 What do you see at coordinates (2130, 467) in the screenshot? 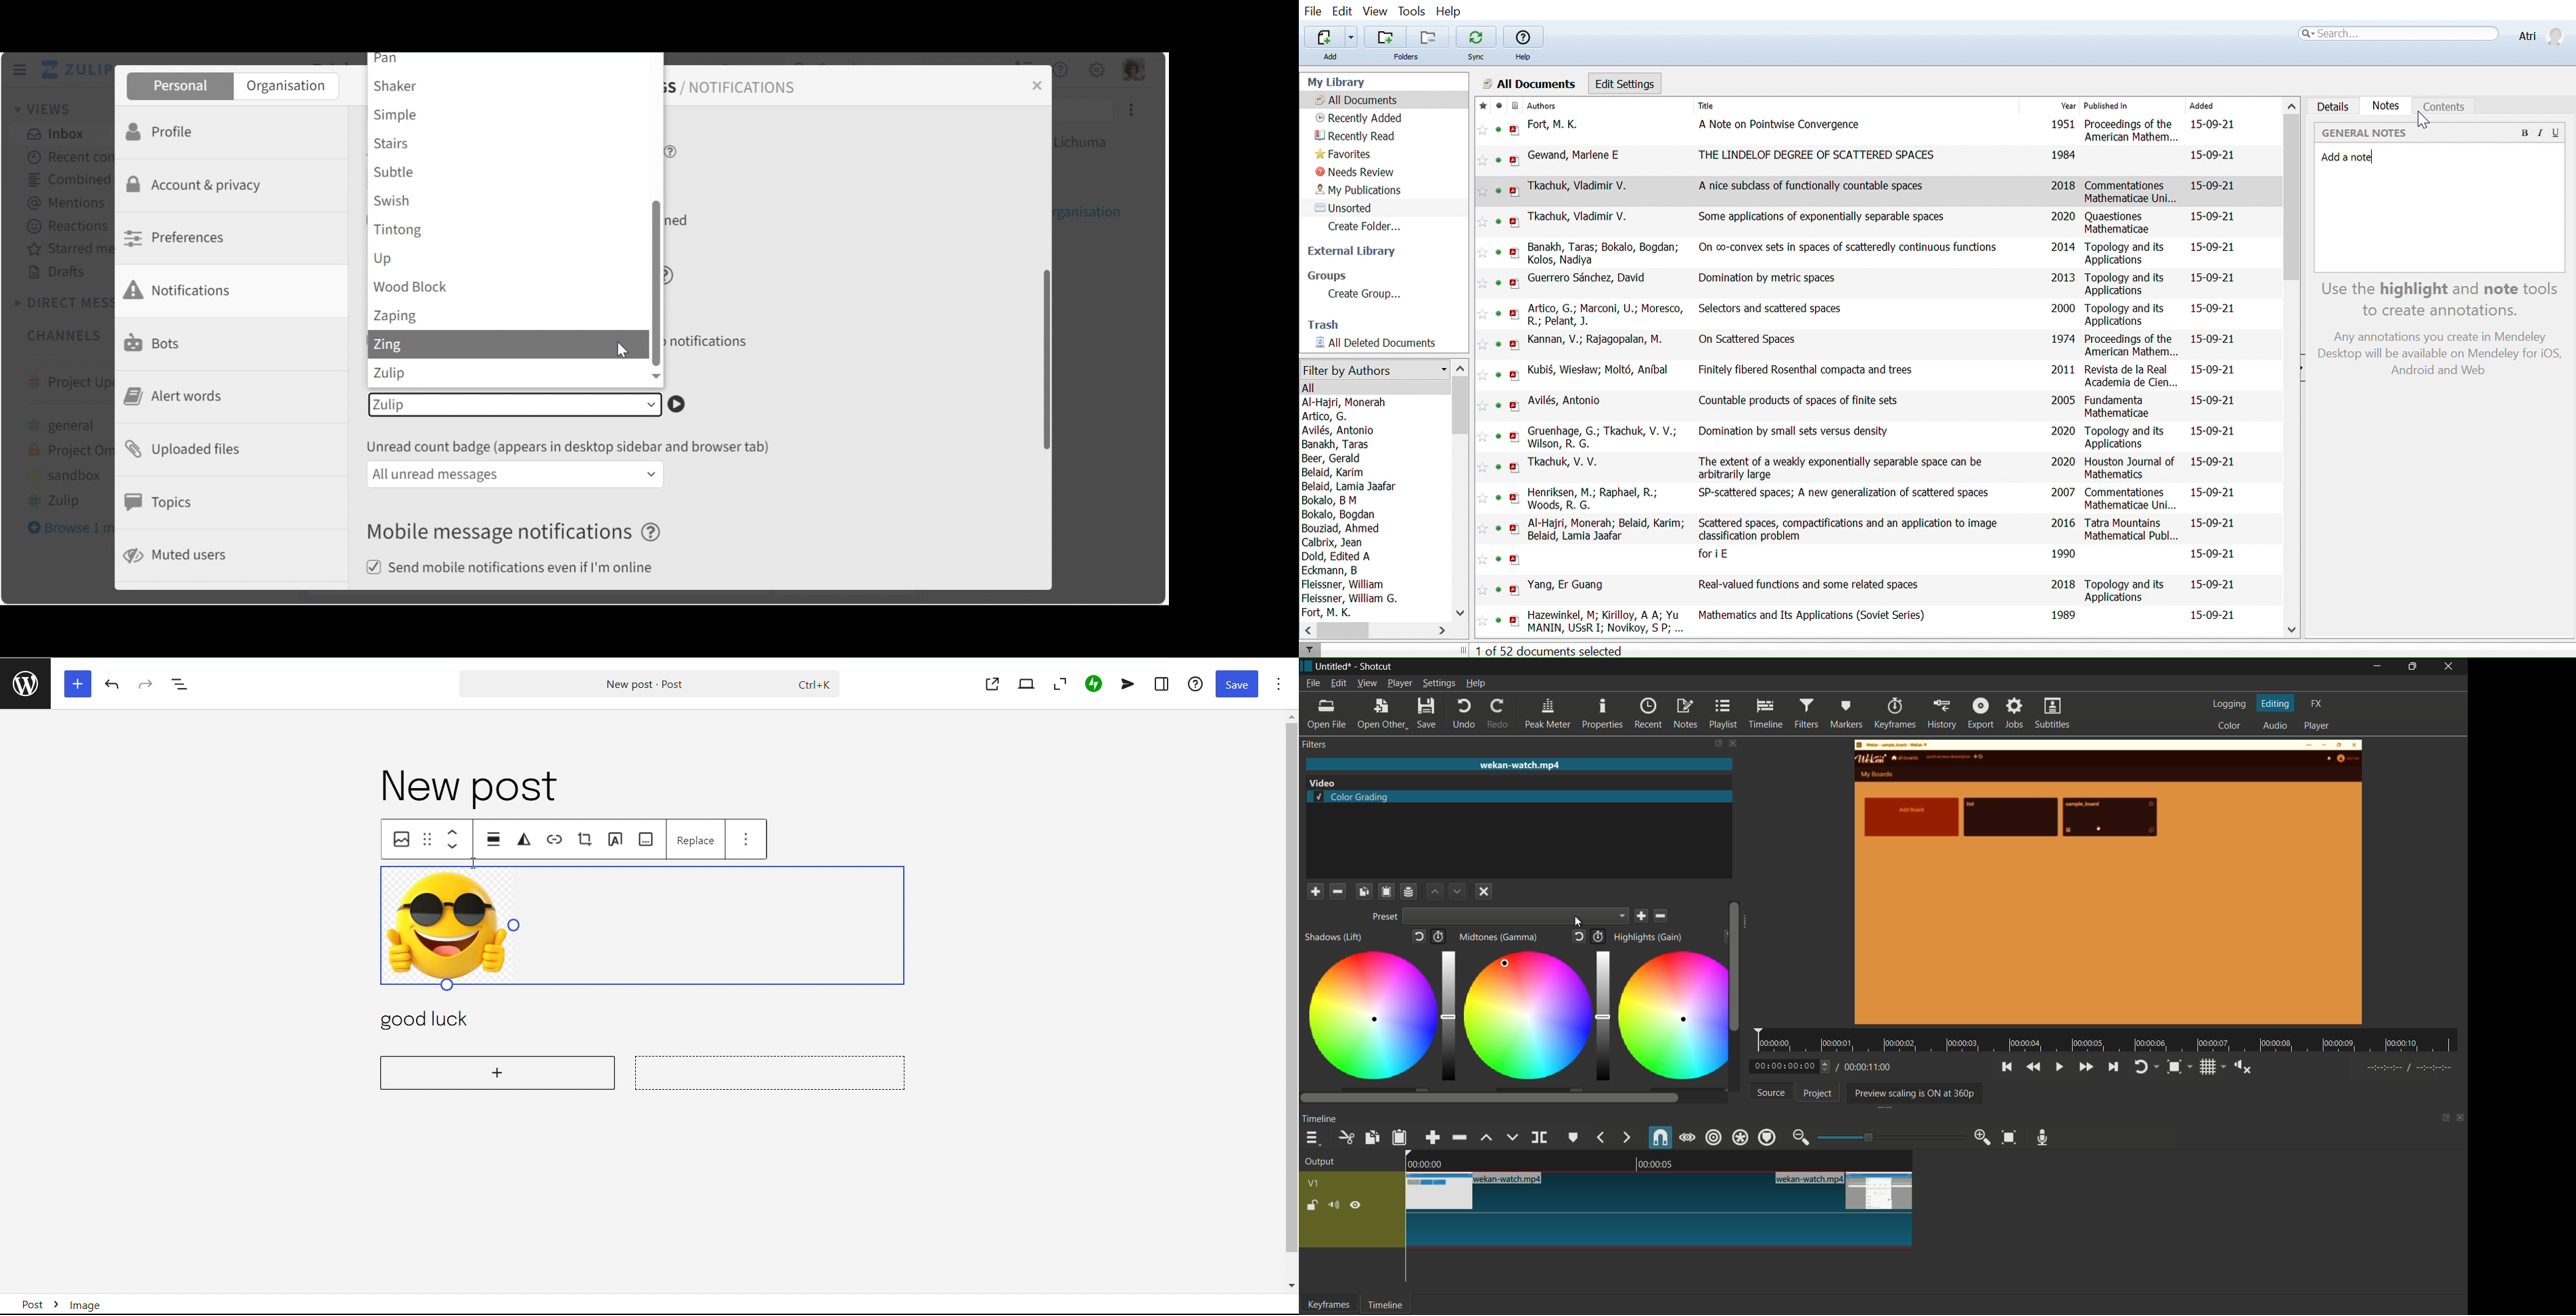
I see `Houston Journal of Mathematics` at bounding box center [2130, 467].